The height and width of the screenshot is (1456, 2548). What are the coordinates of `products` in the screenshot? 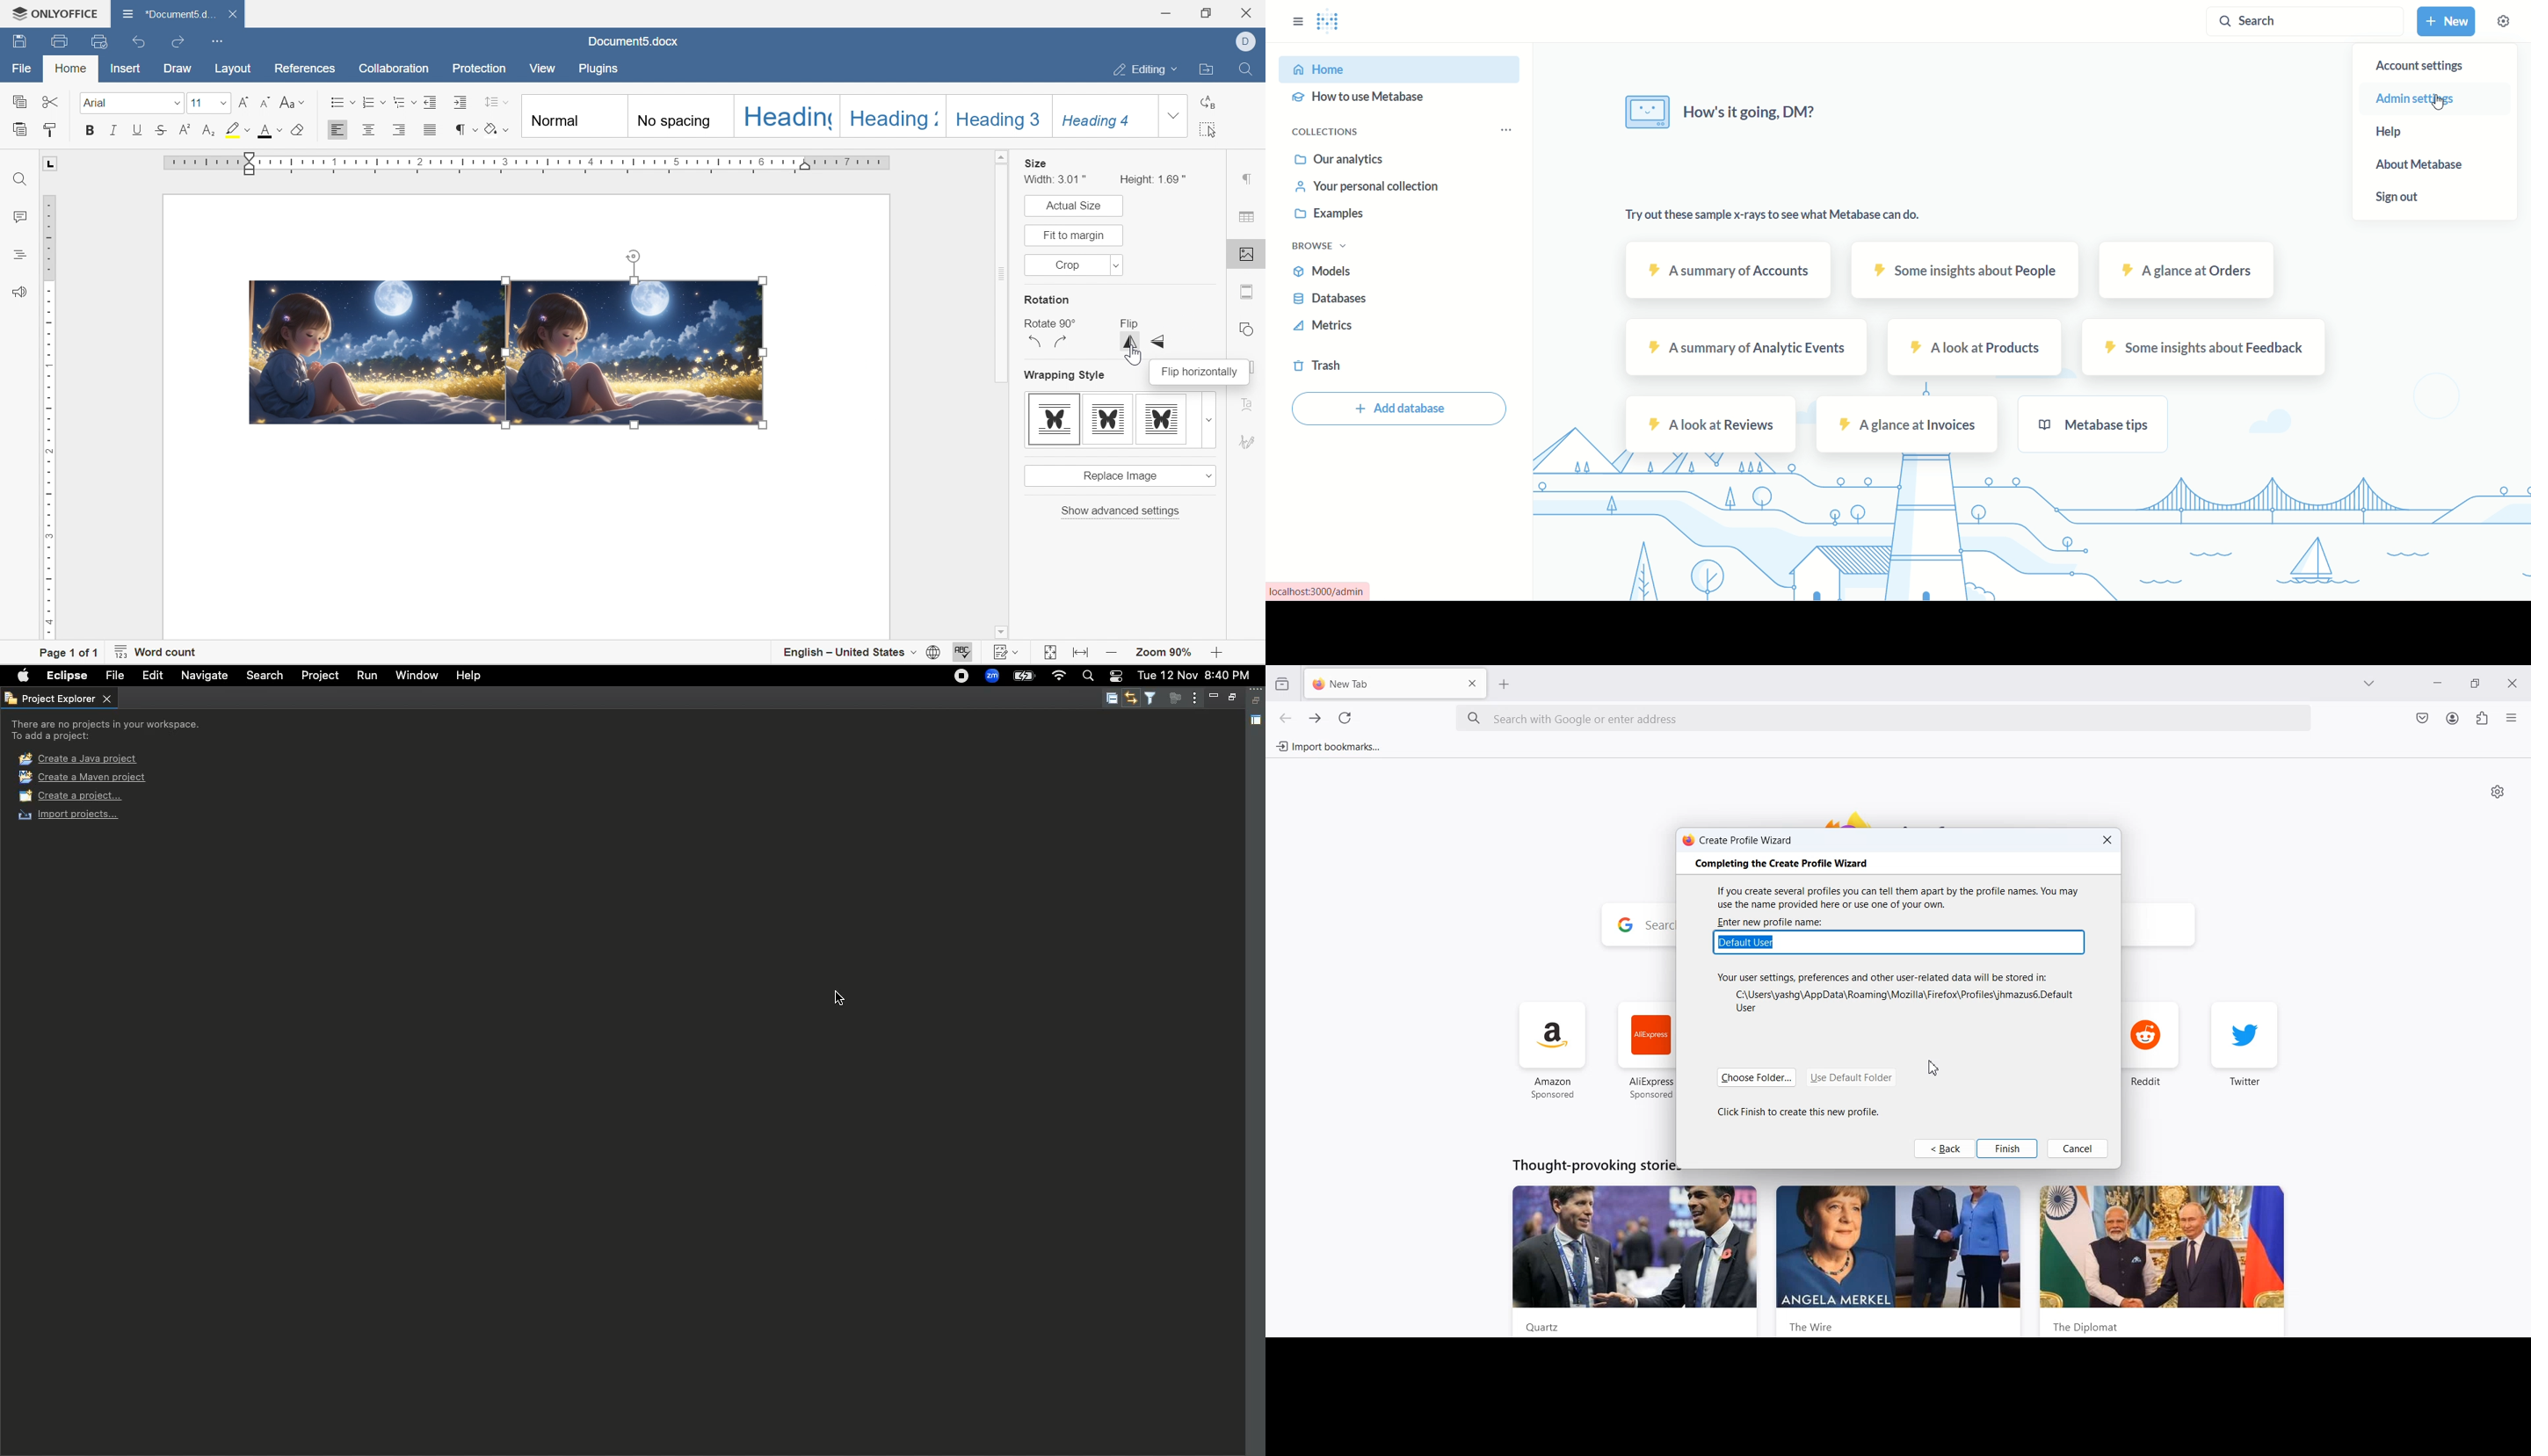 It's located at (1974, 347).